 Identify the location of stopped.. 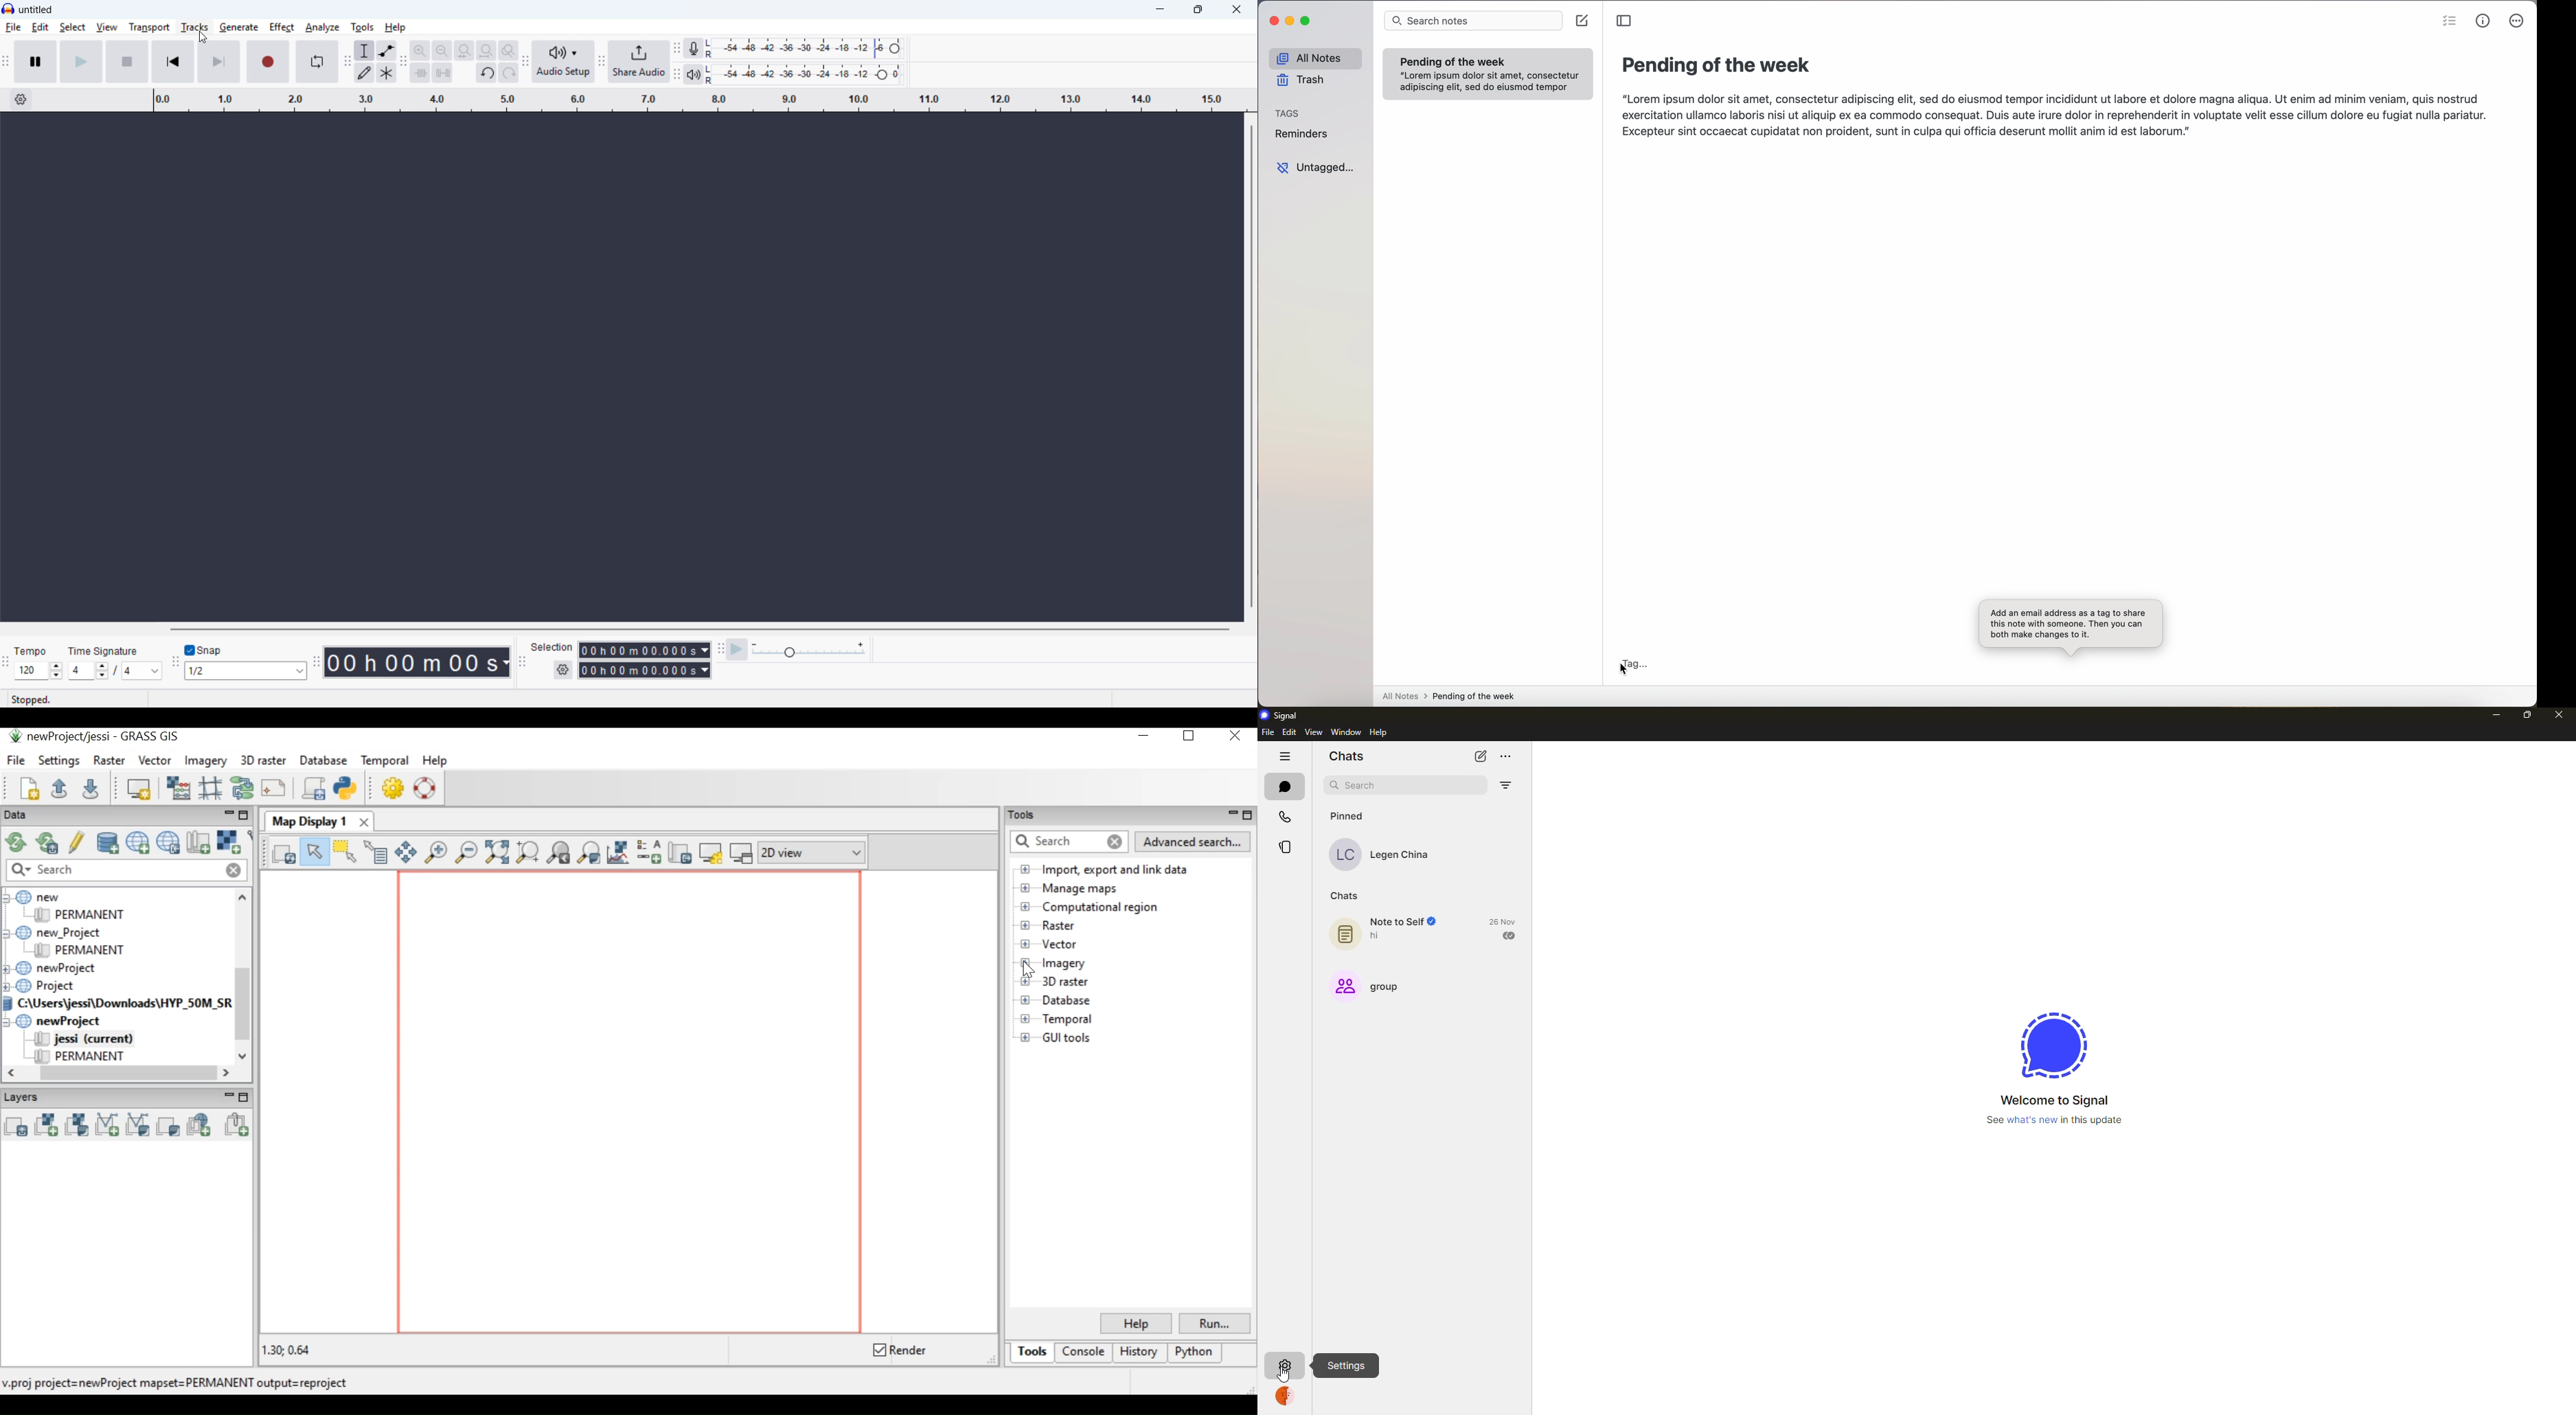
(31, 700).